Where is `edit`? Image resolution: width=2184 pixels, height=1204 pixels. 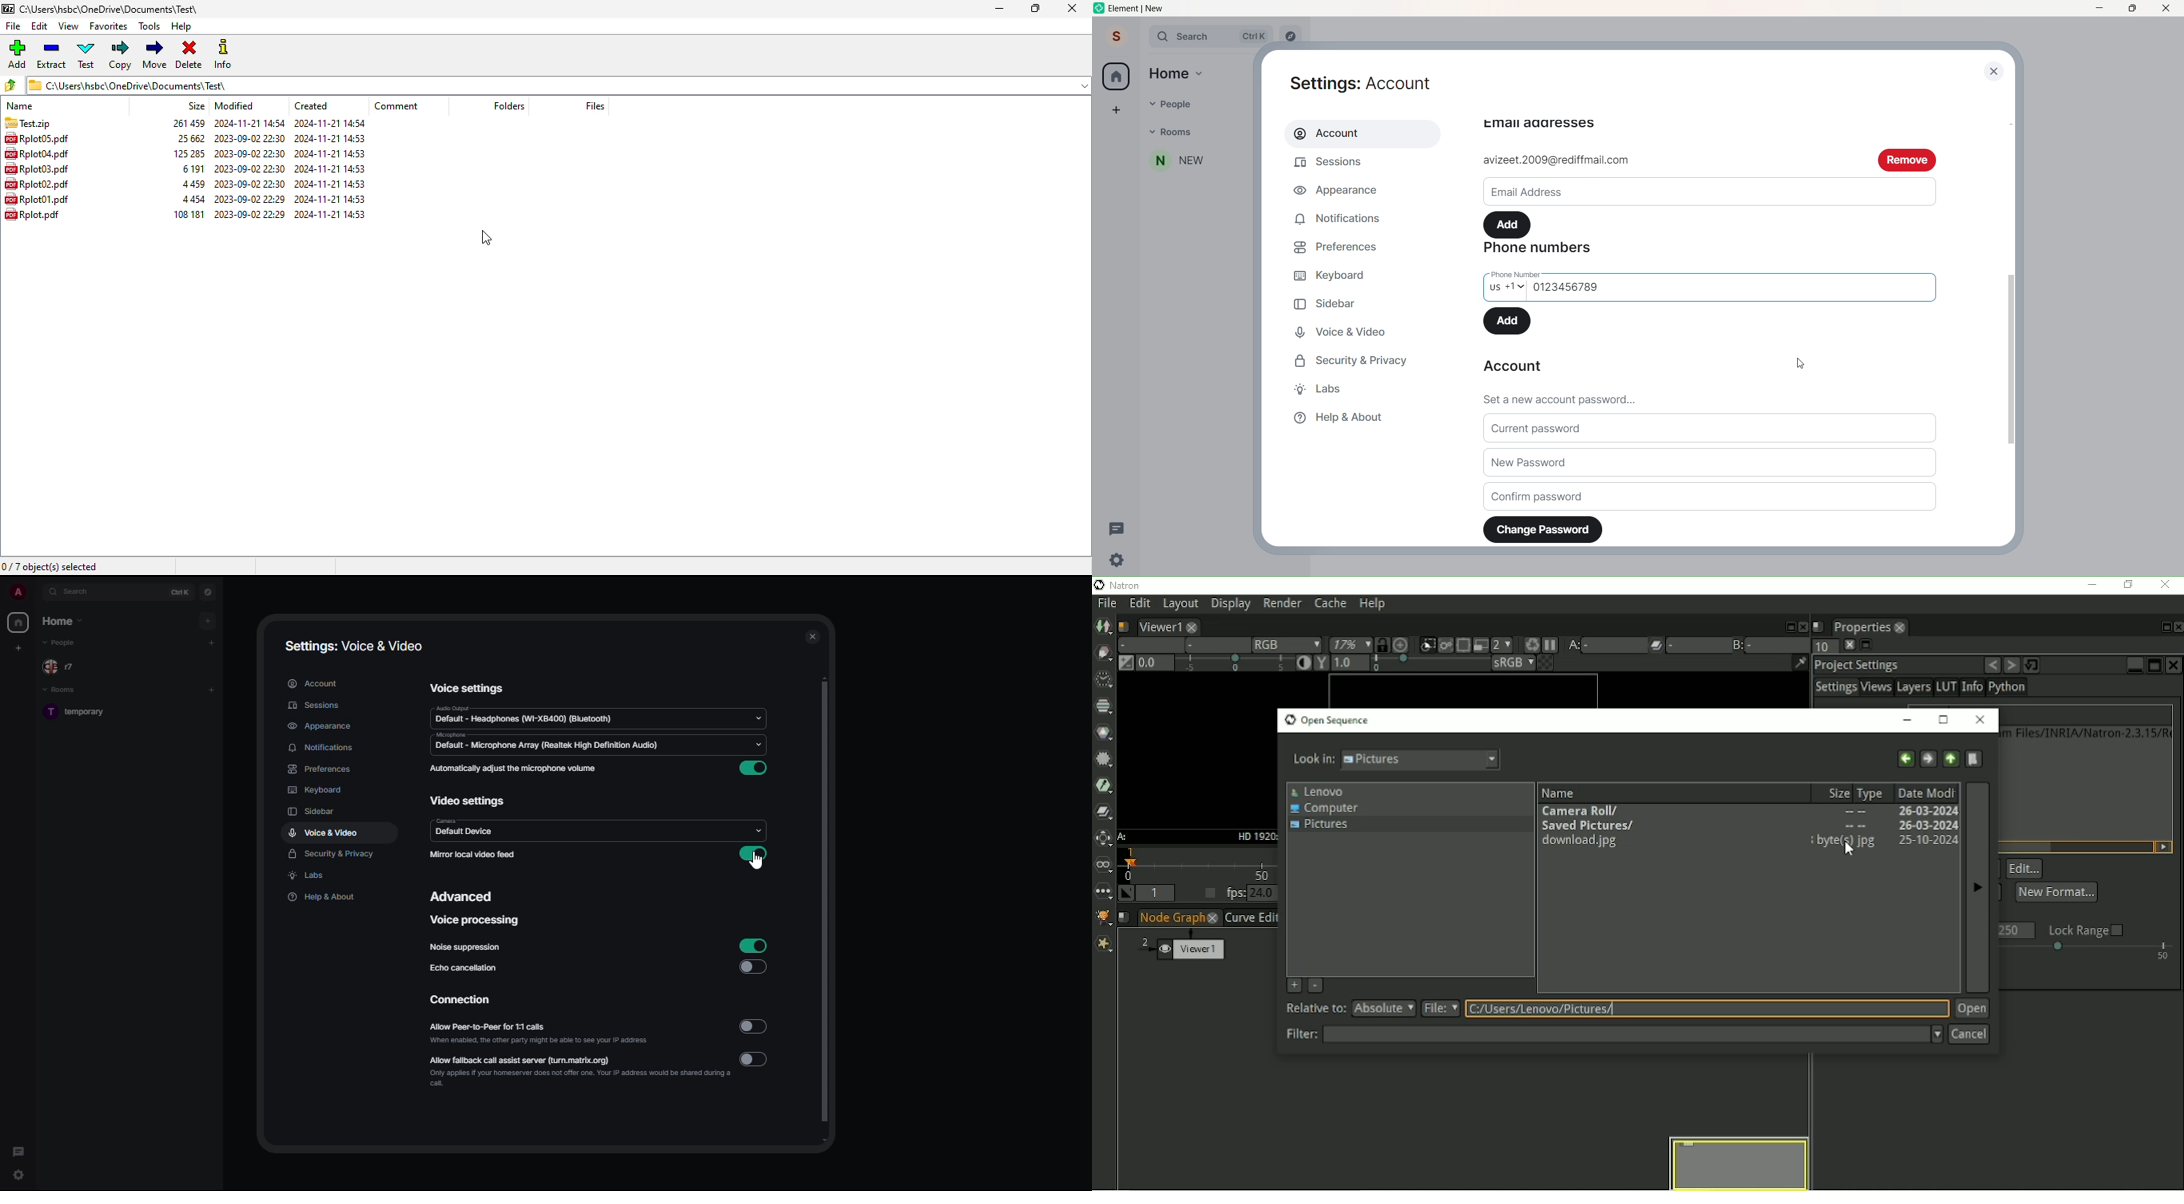
edit is located at coordinates (40, 26).